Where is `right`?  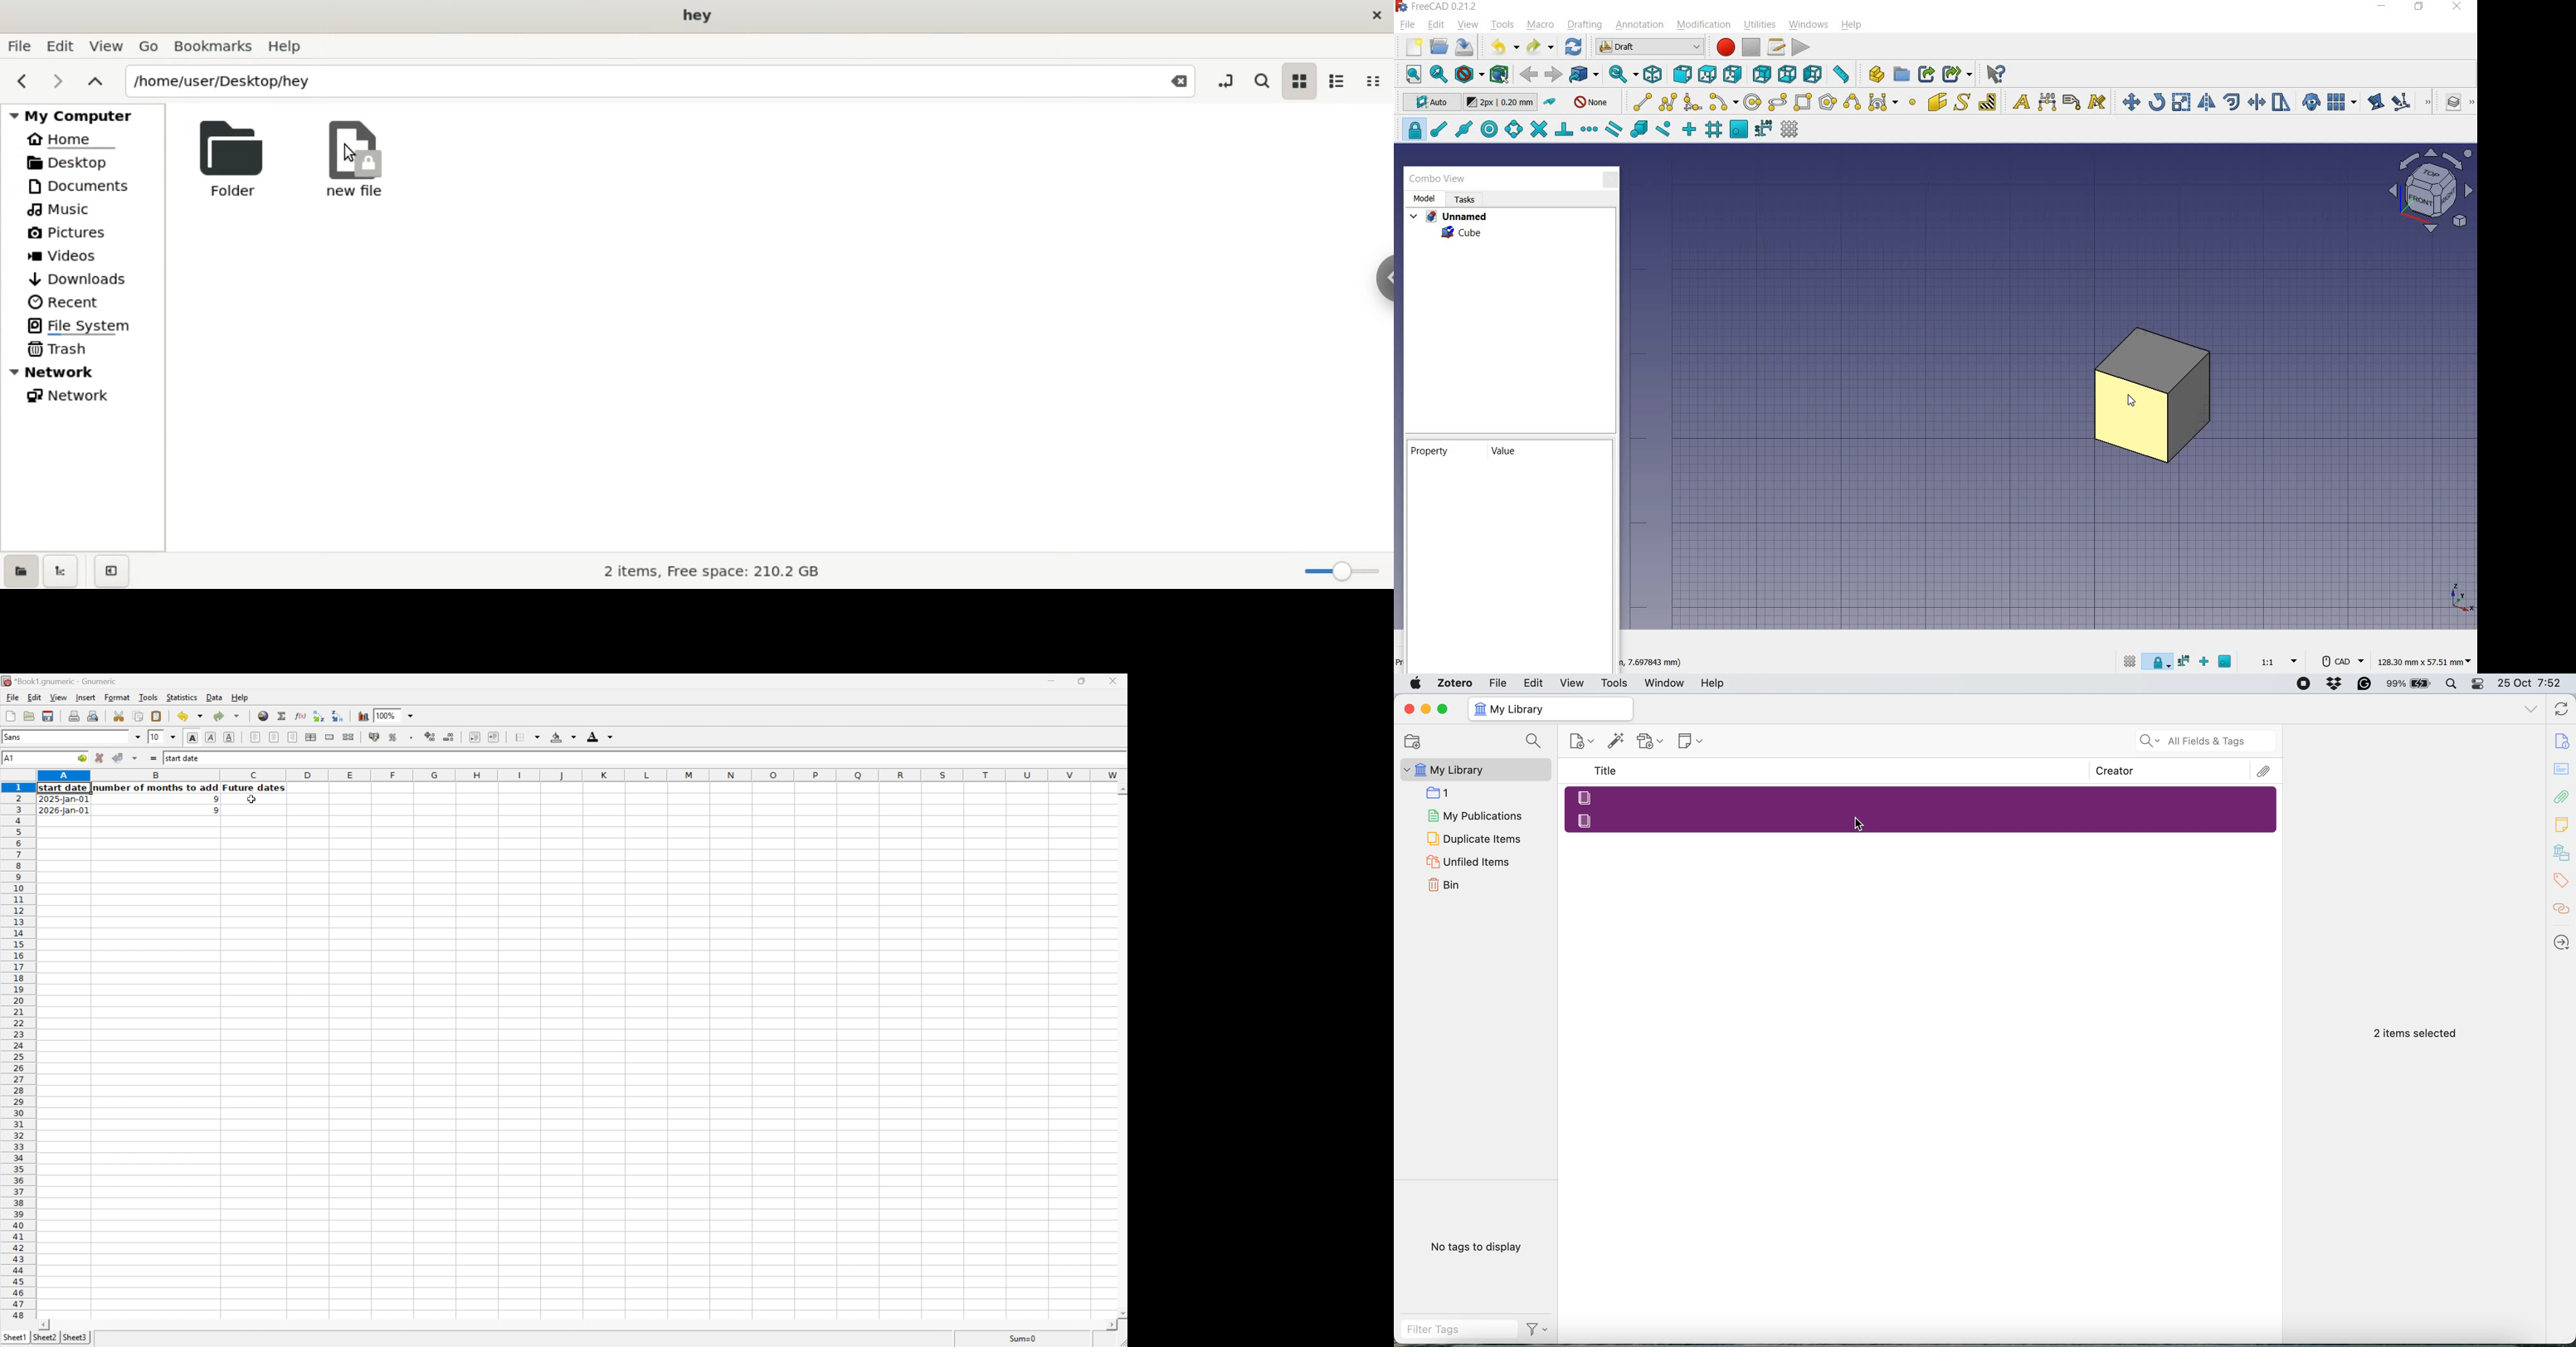 right is located at coordinates (1733, 74).